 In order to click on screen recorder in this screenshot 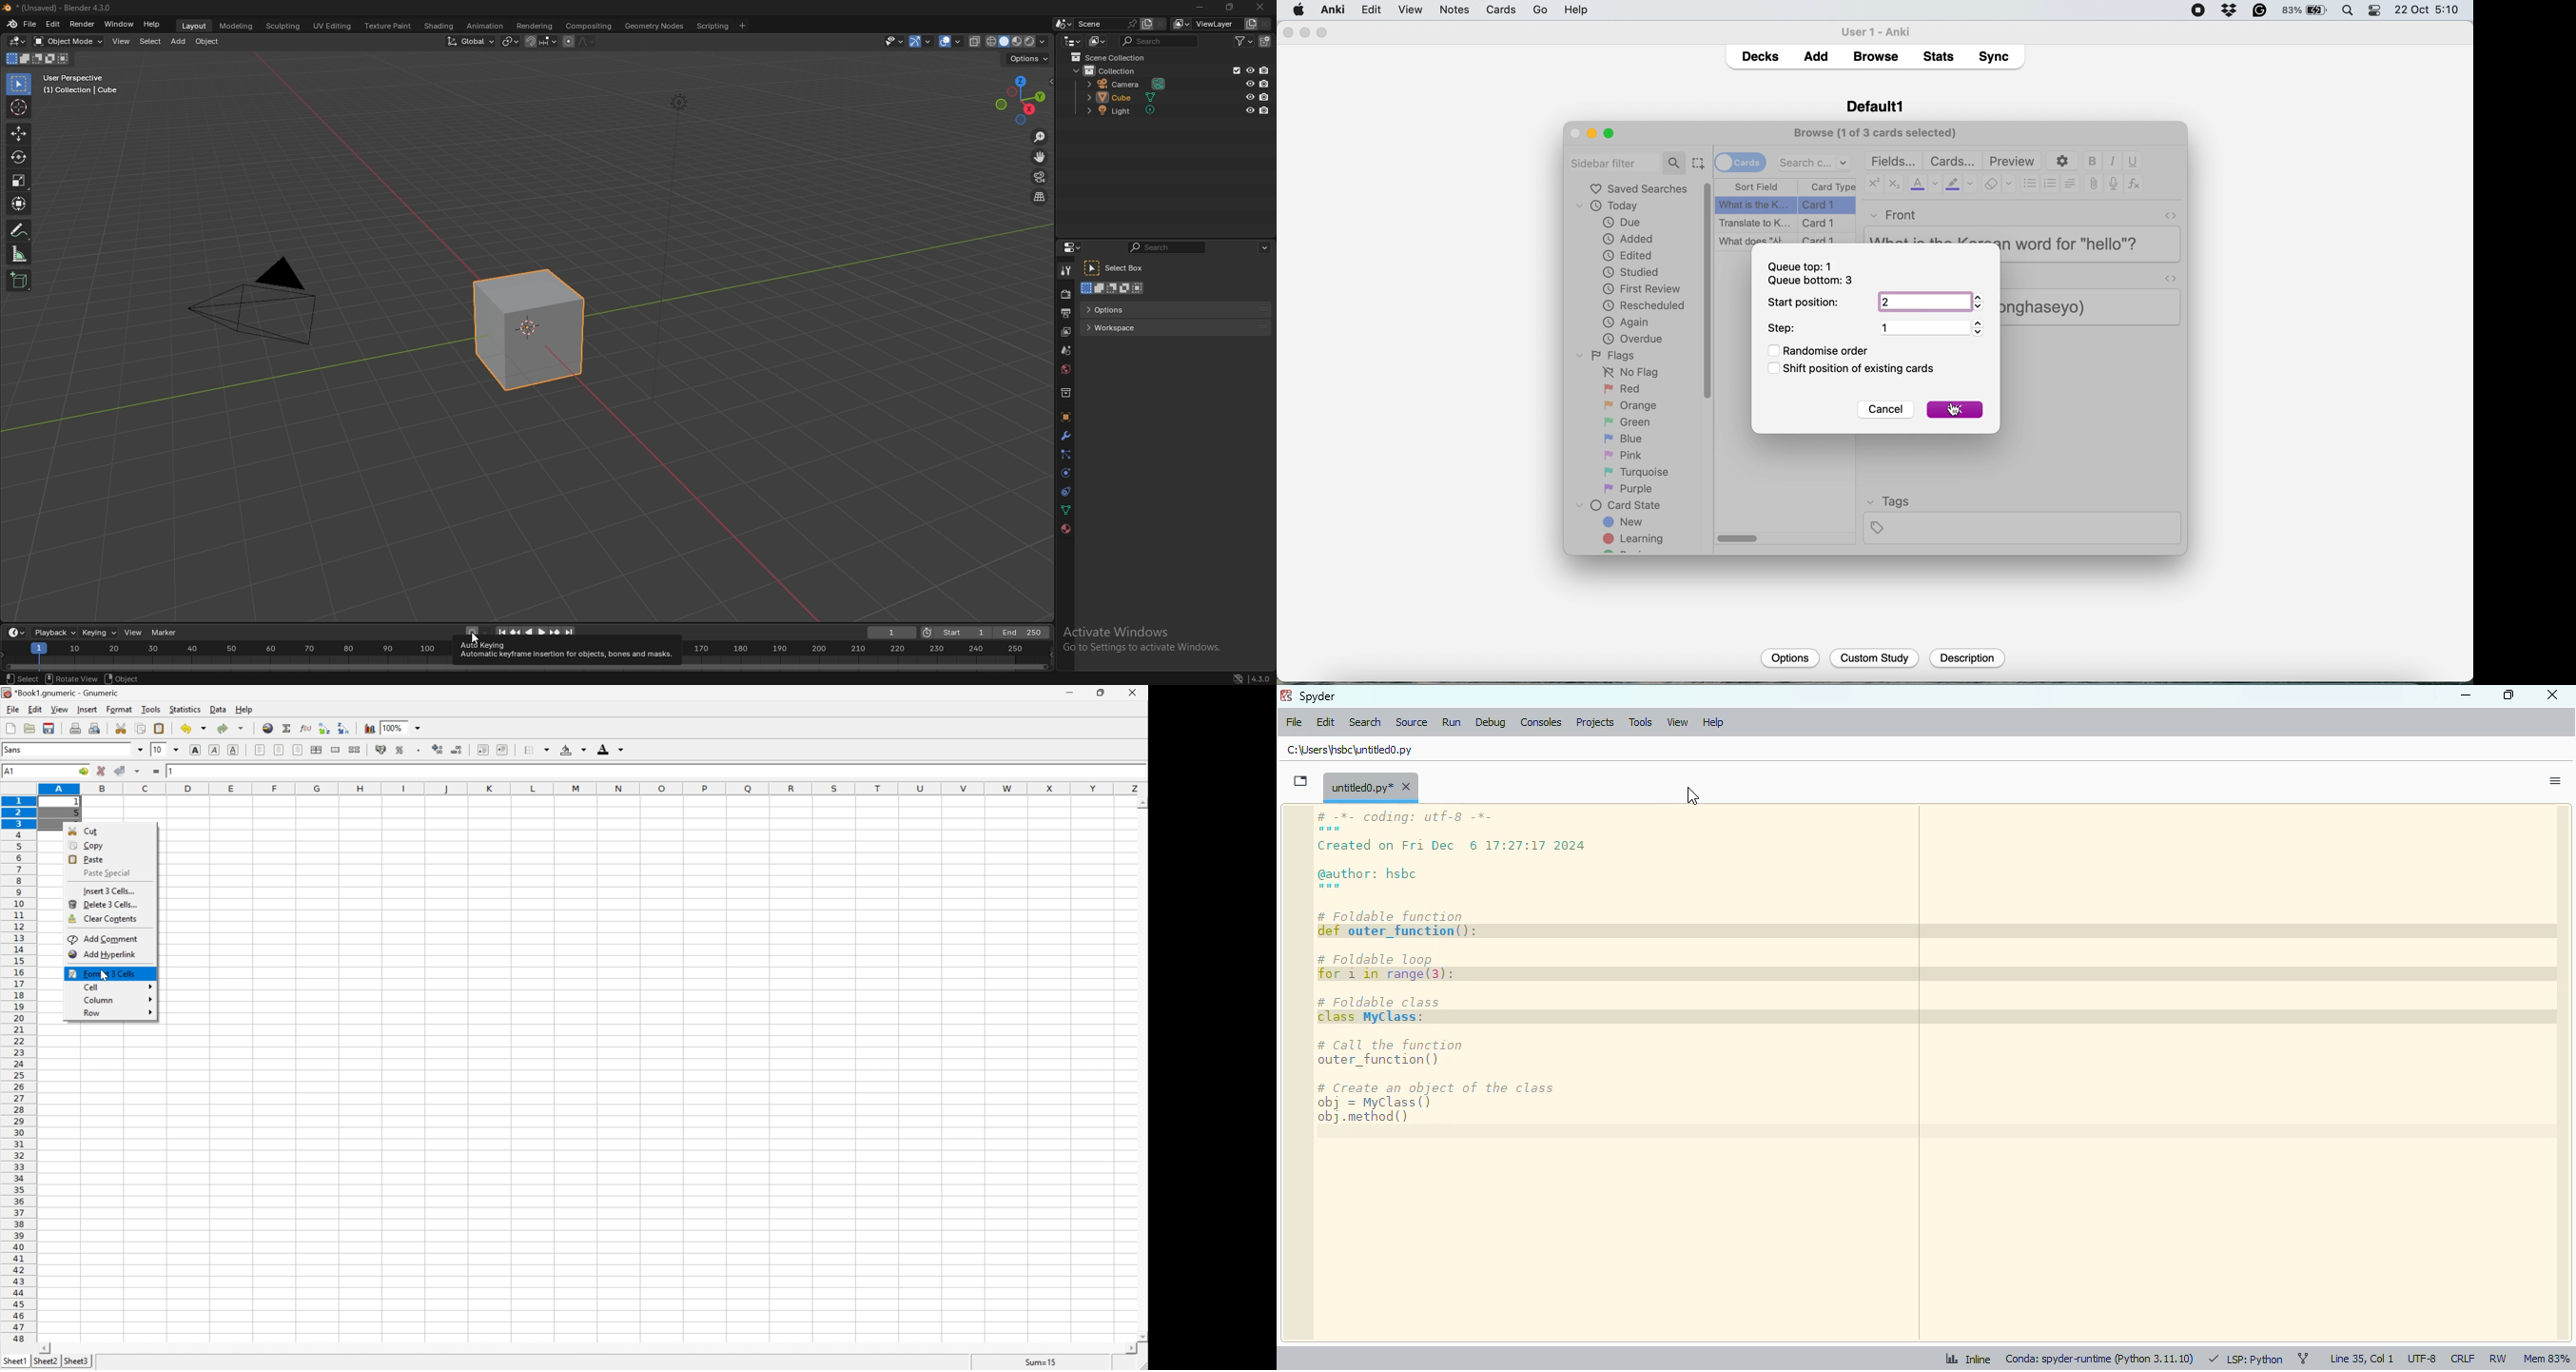, I will do `click(2199, 11)`.